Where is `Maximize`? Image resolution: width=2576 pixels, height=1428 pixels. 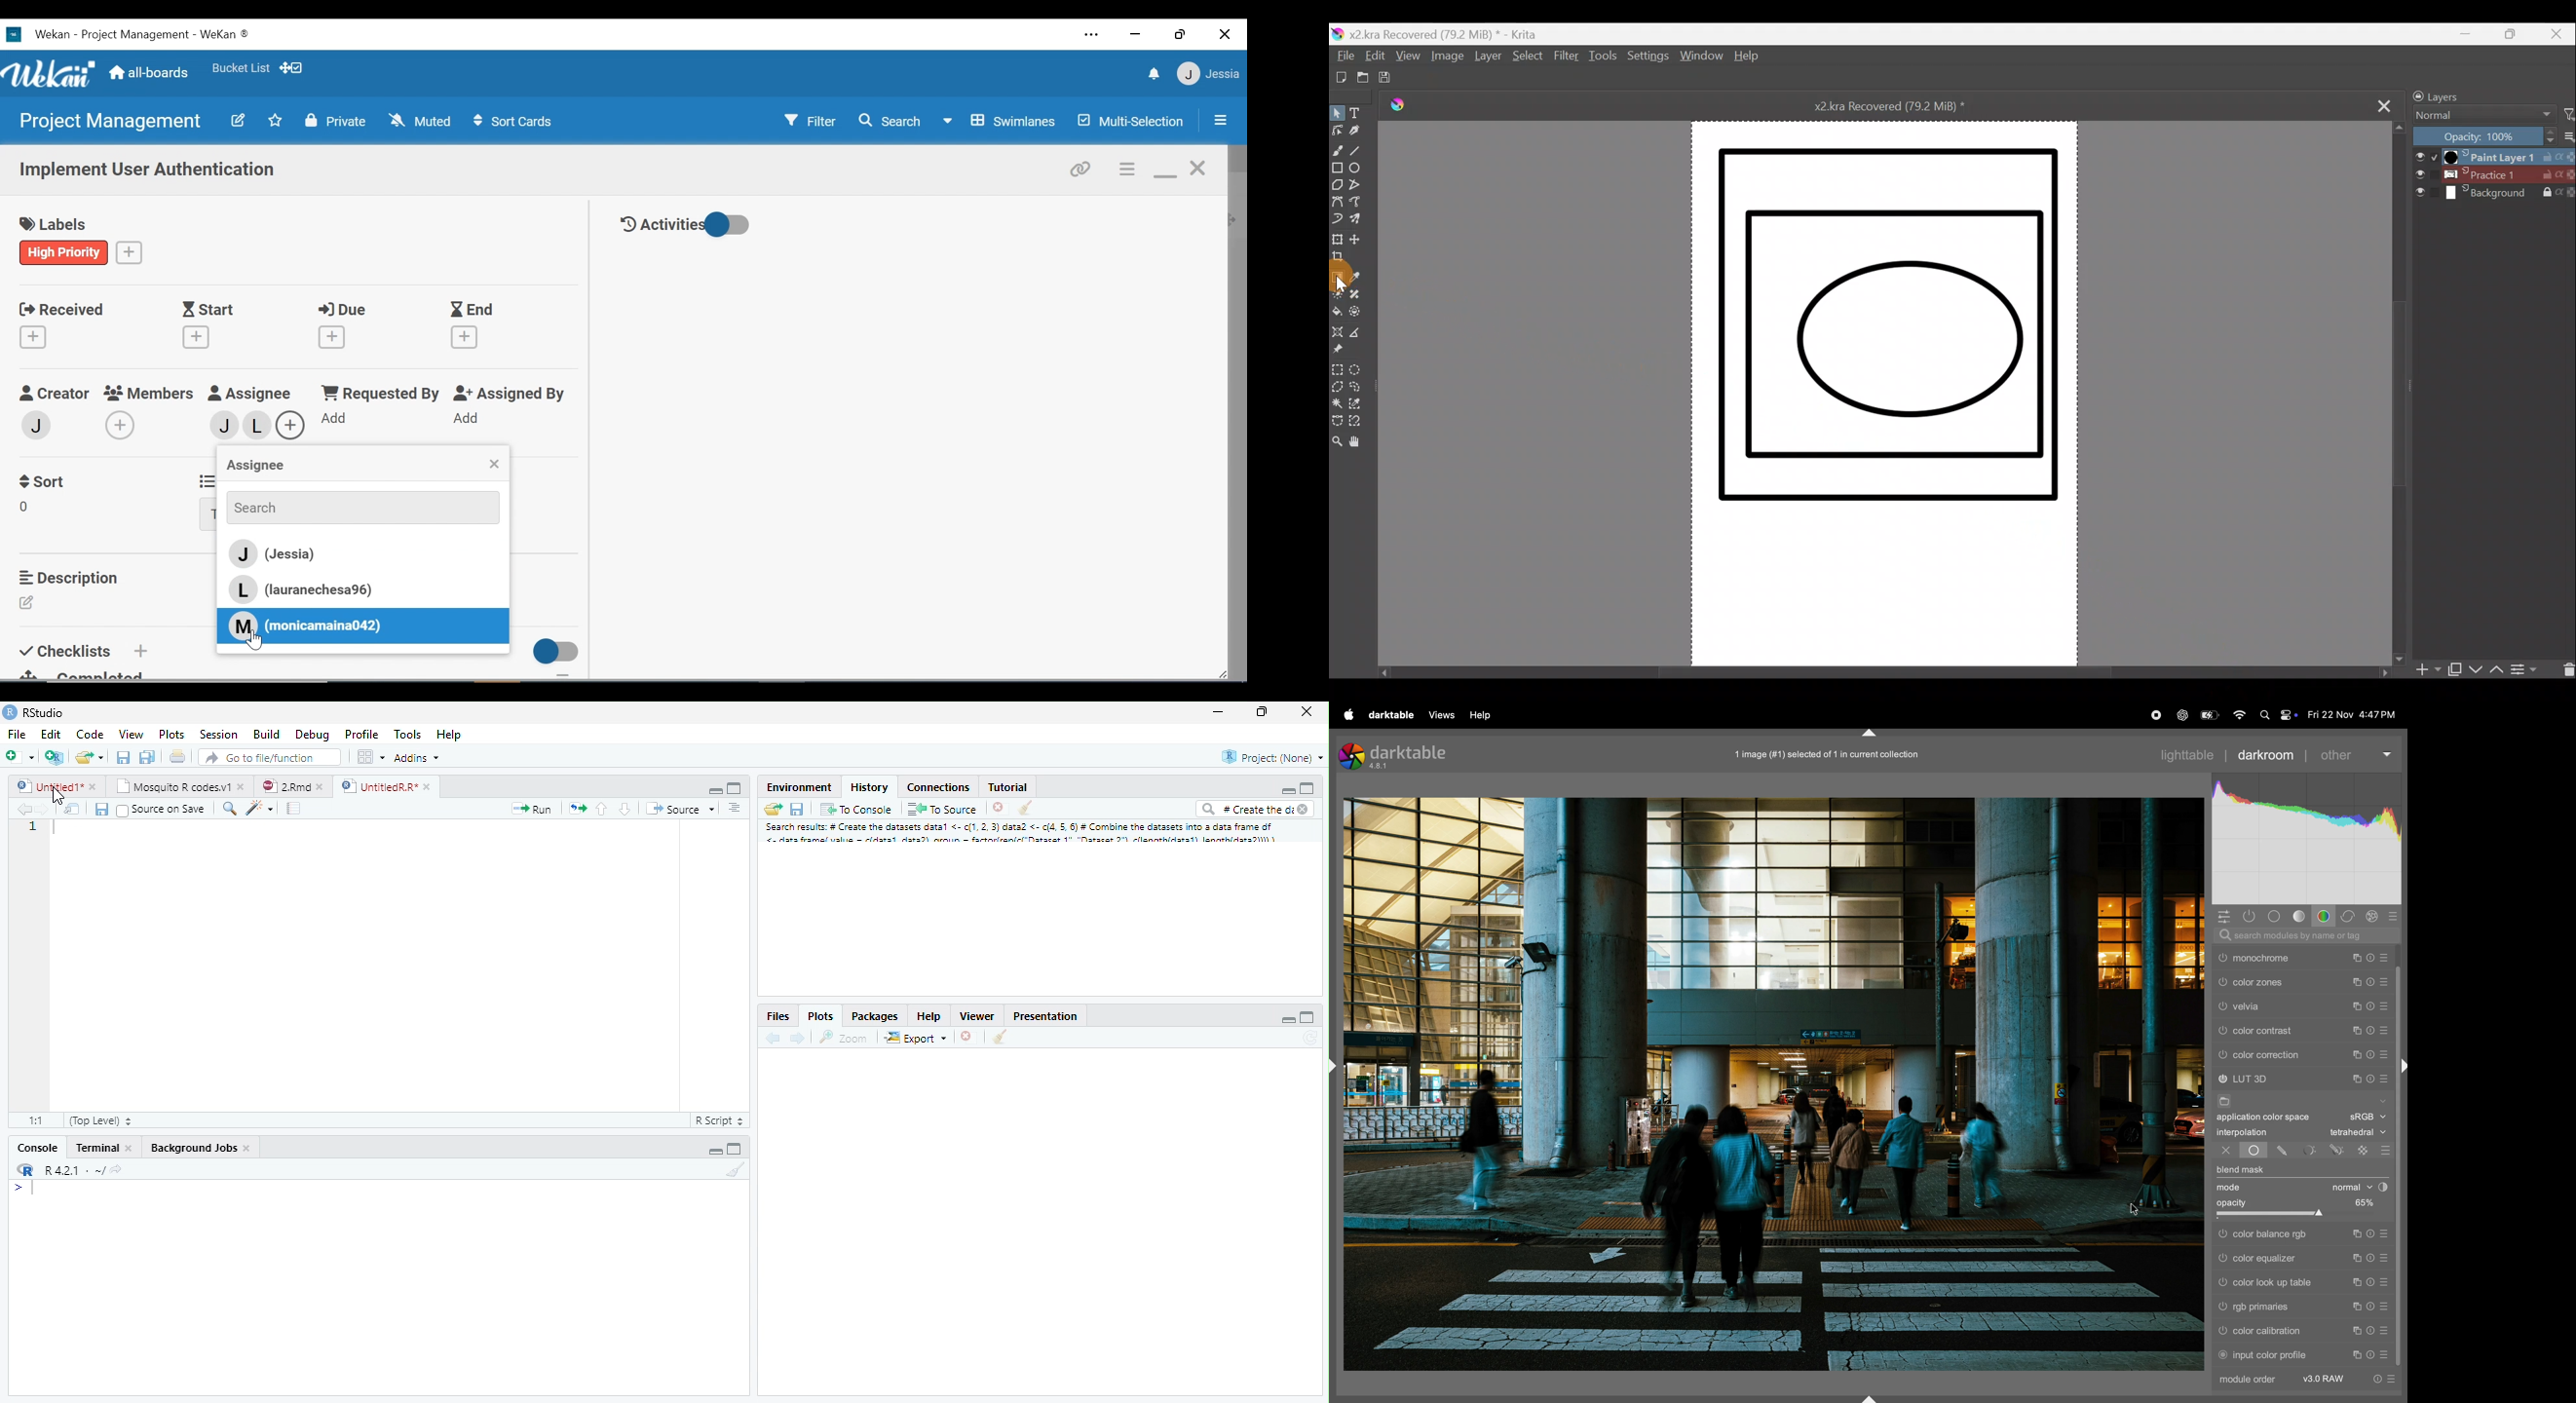
Maximize is located at coordinates (1309, 1016).